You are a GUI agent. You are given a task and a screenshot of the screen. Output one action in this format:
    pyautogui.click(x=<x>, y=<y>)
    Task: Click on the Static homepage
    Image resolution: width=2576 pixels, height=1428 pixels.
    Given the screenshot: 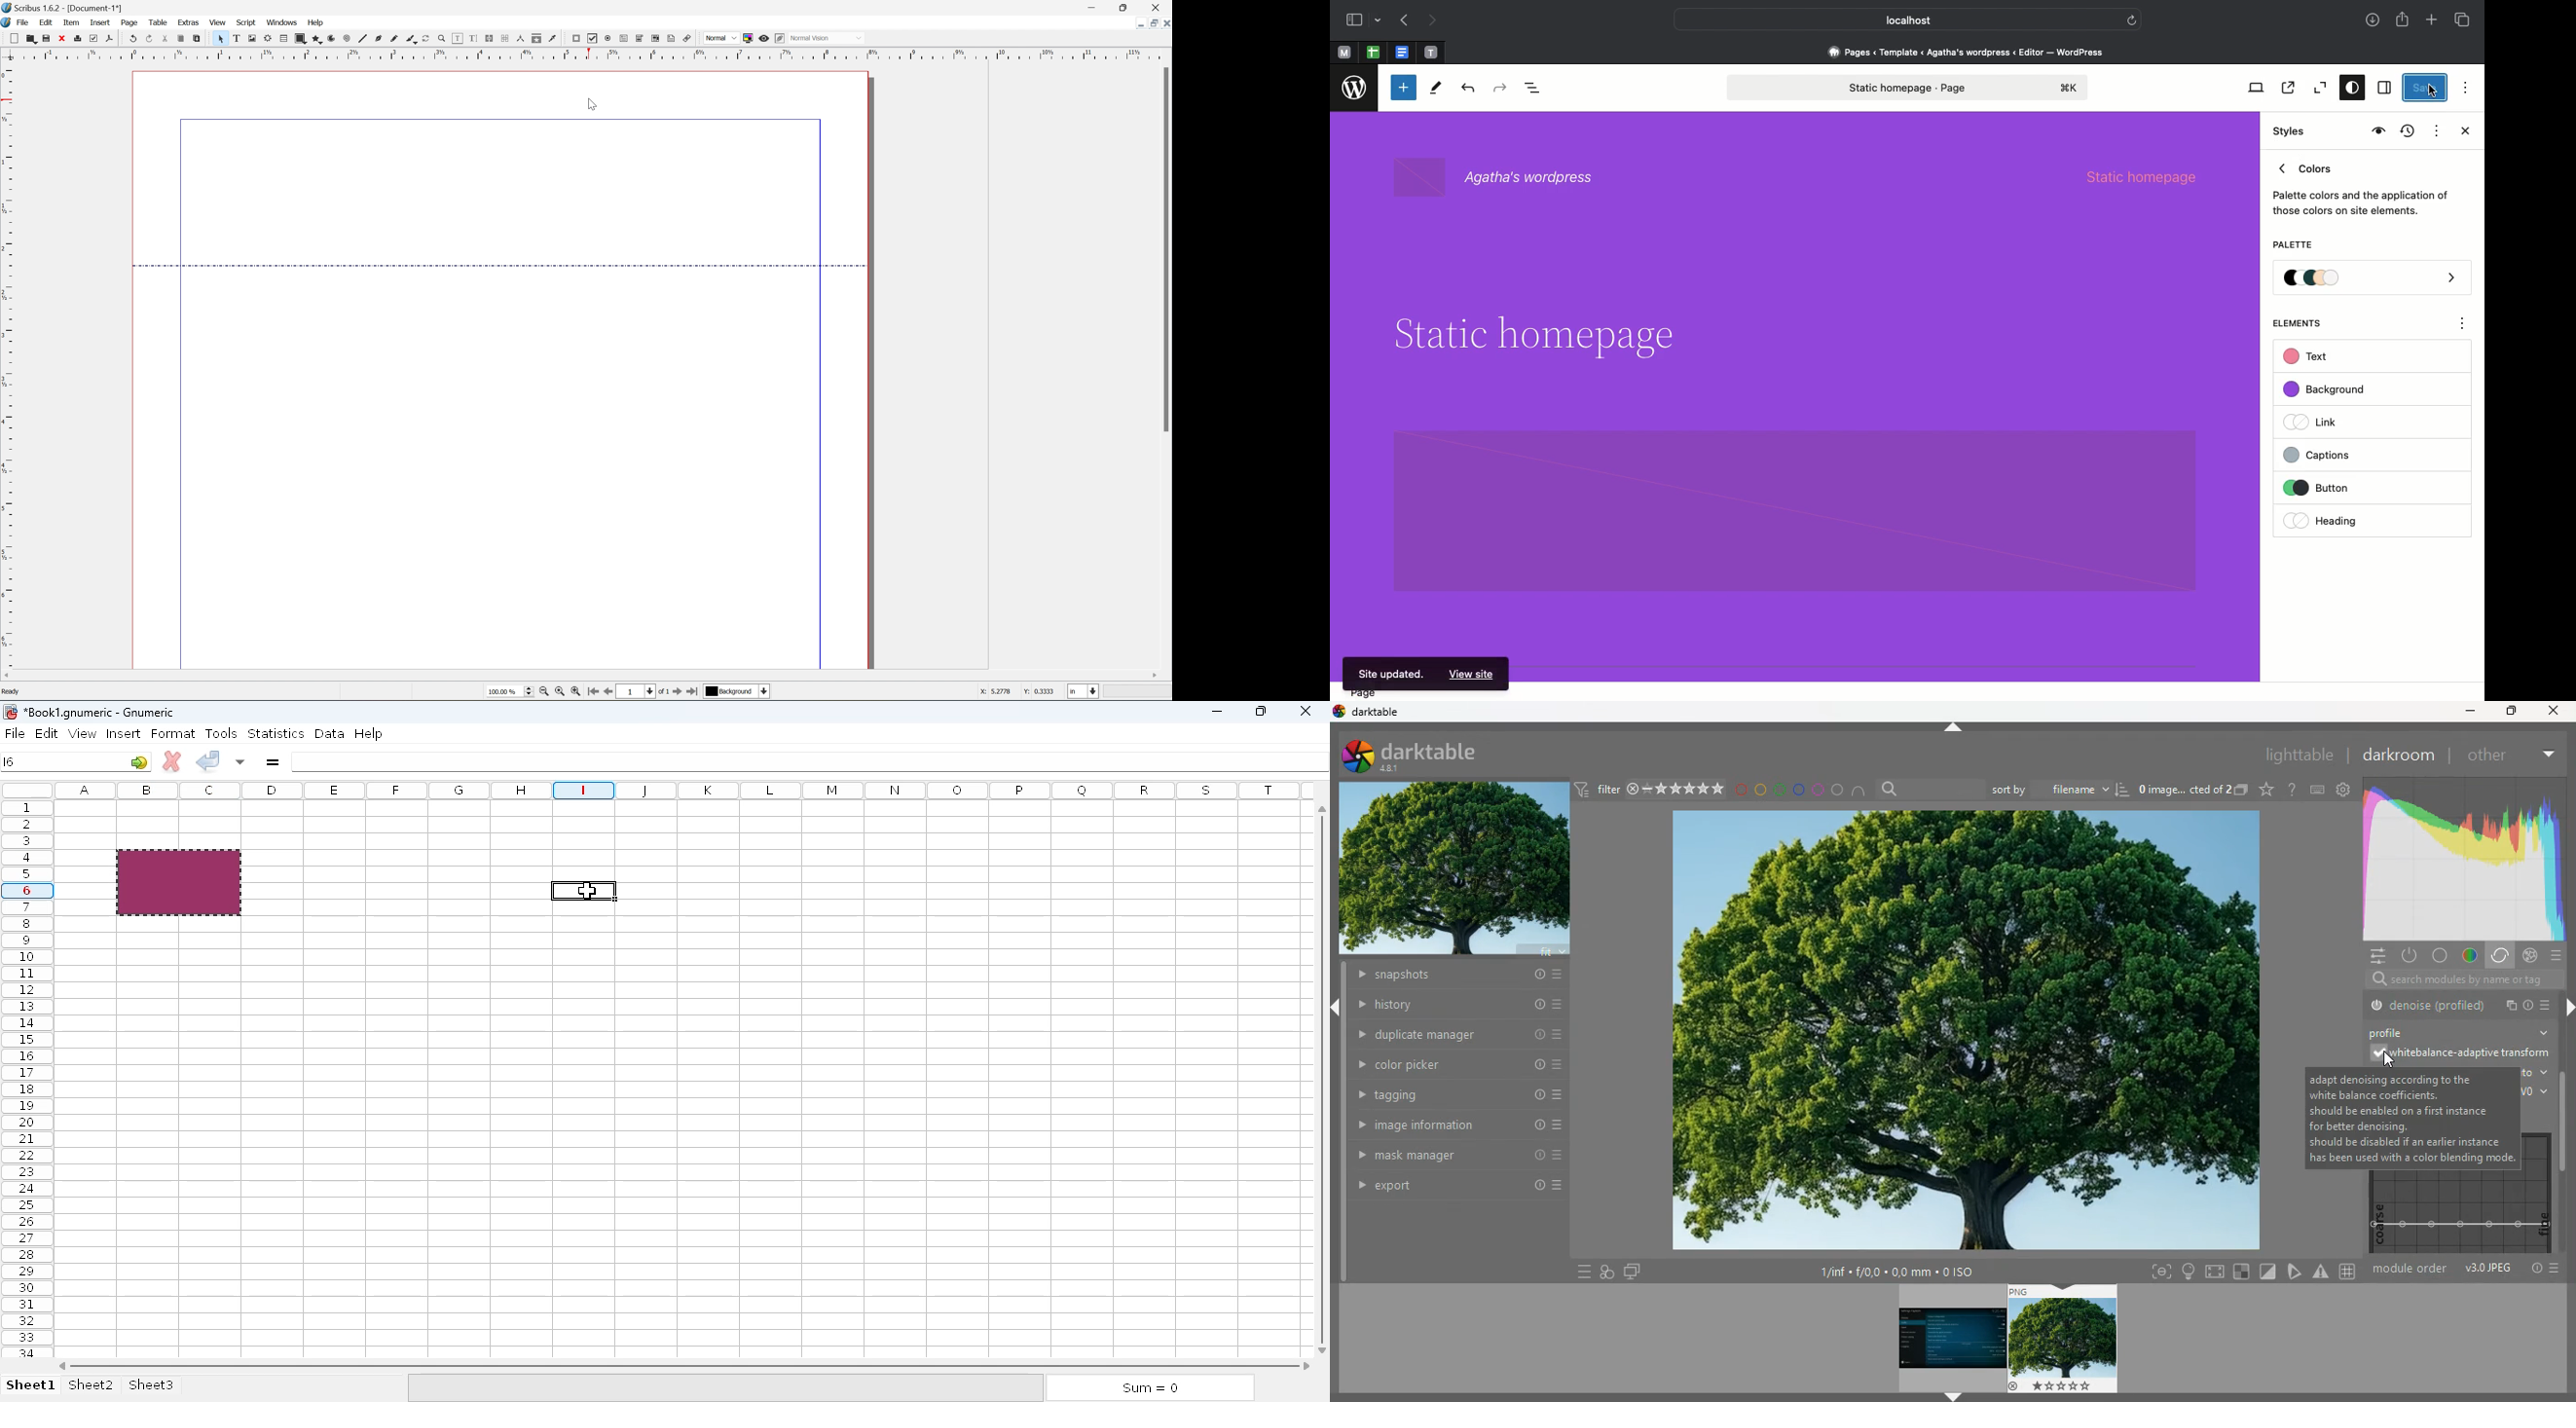 What is the action you would take?
    pyautogui.click(x=1910, y=87)
    